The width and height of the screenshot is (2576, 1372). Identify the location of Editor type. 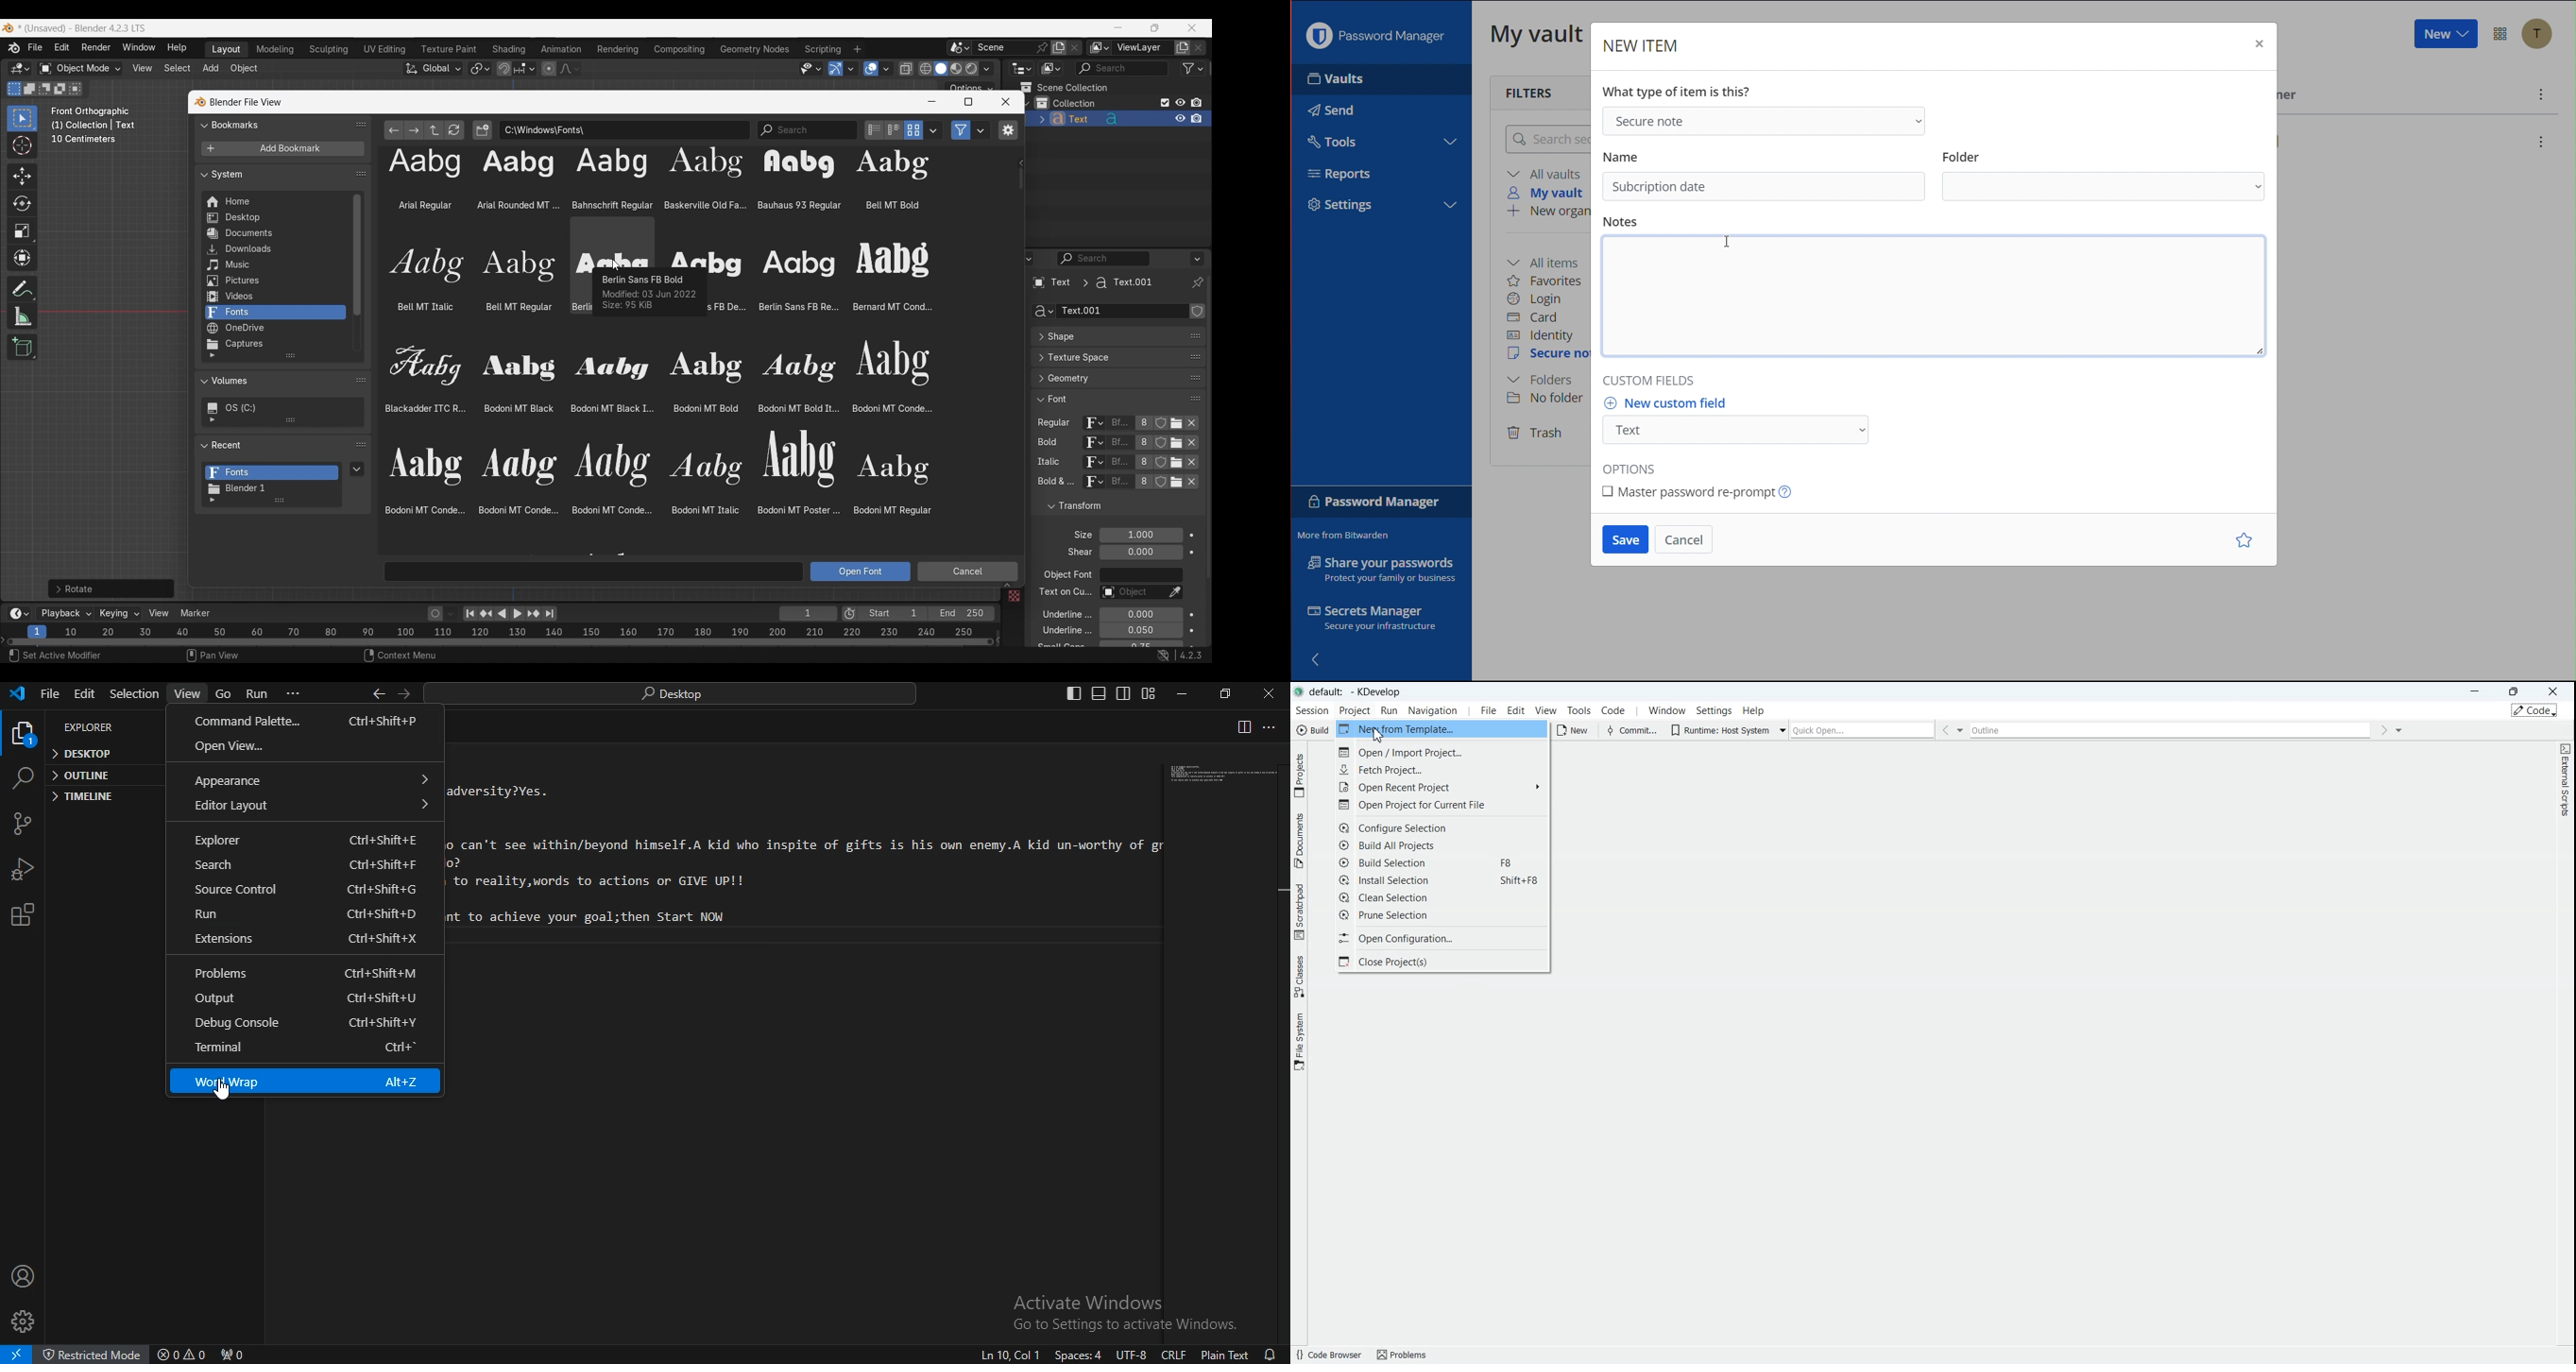
(1022, 258).